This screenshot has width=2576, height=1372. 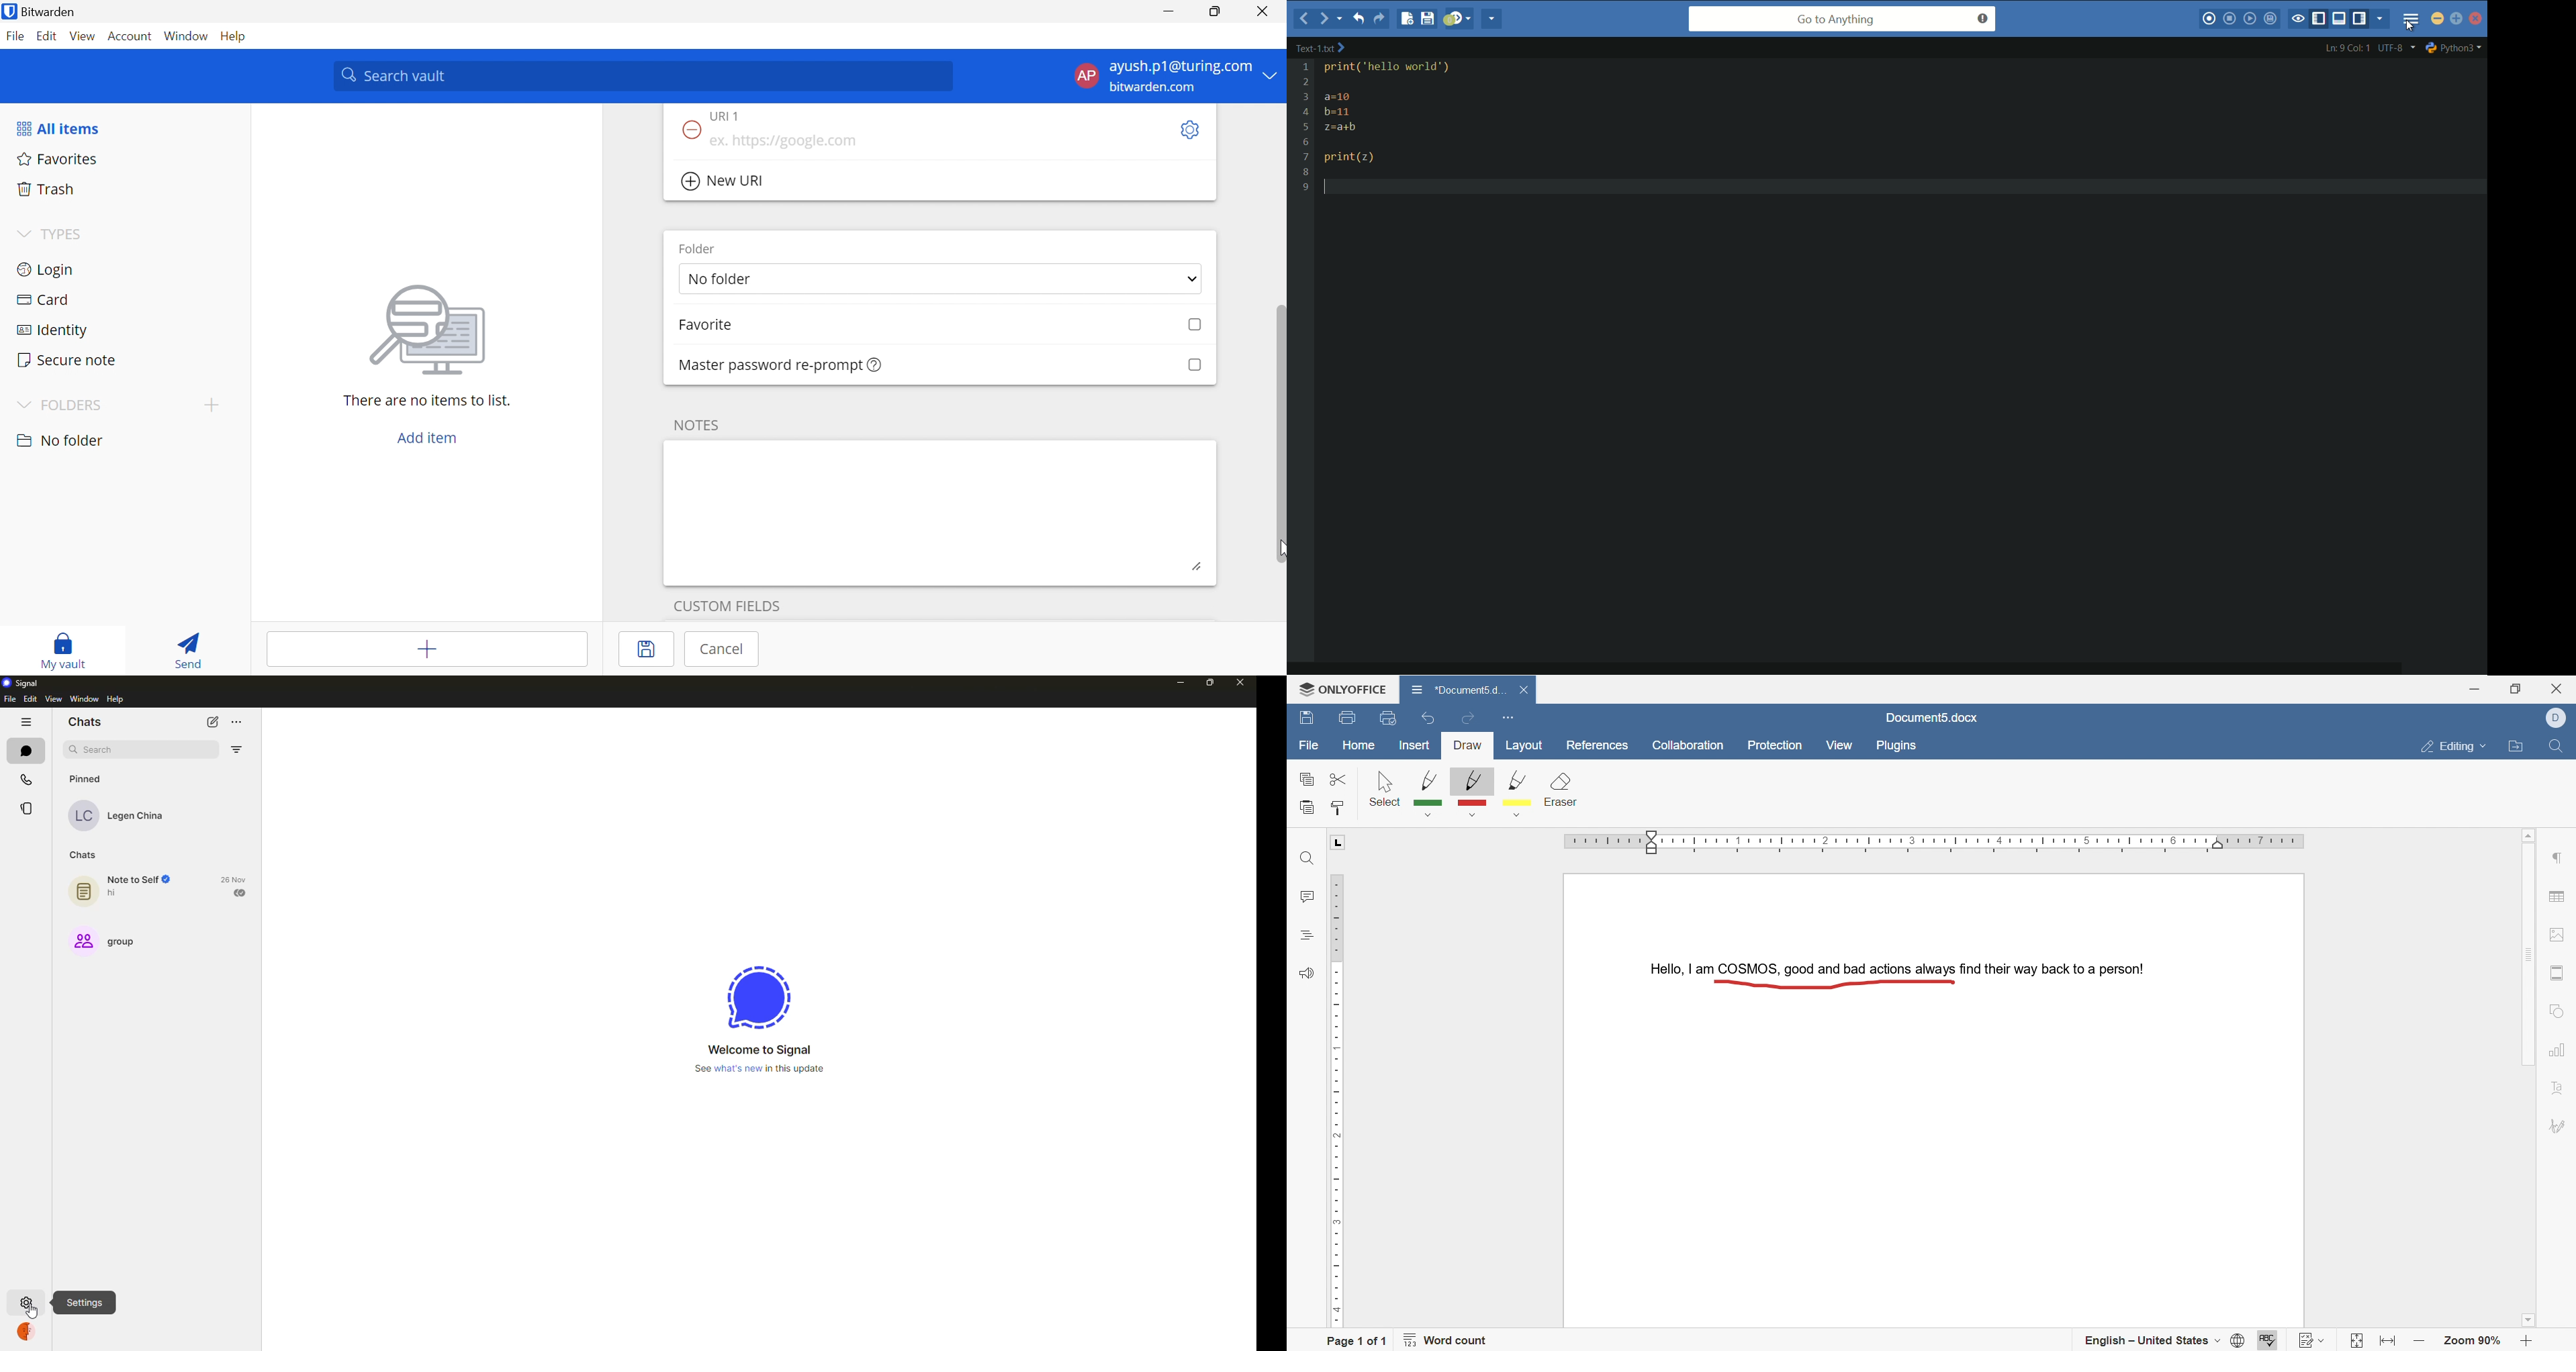 I want to click on *document5.docx, so click(x=1458, y=688).